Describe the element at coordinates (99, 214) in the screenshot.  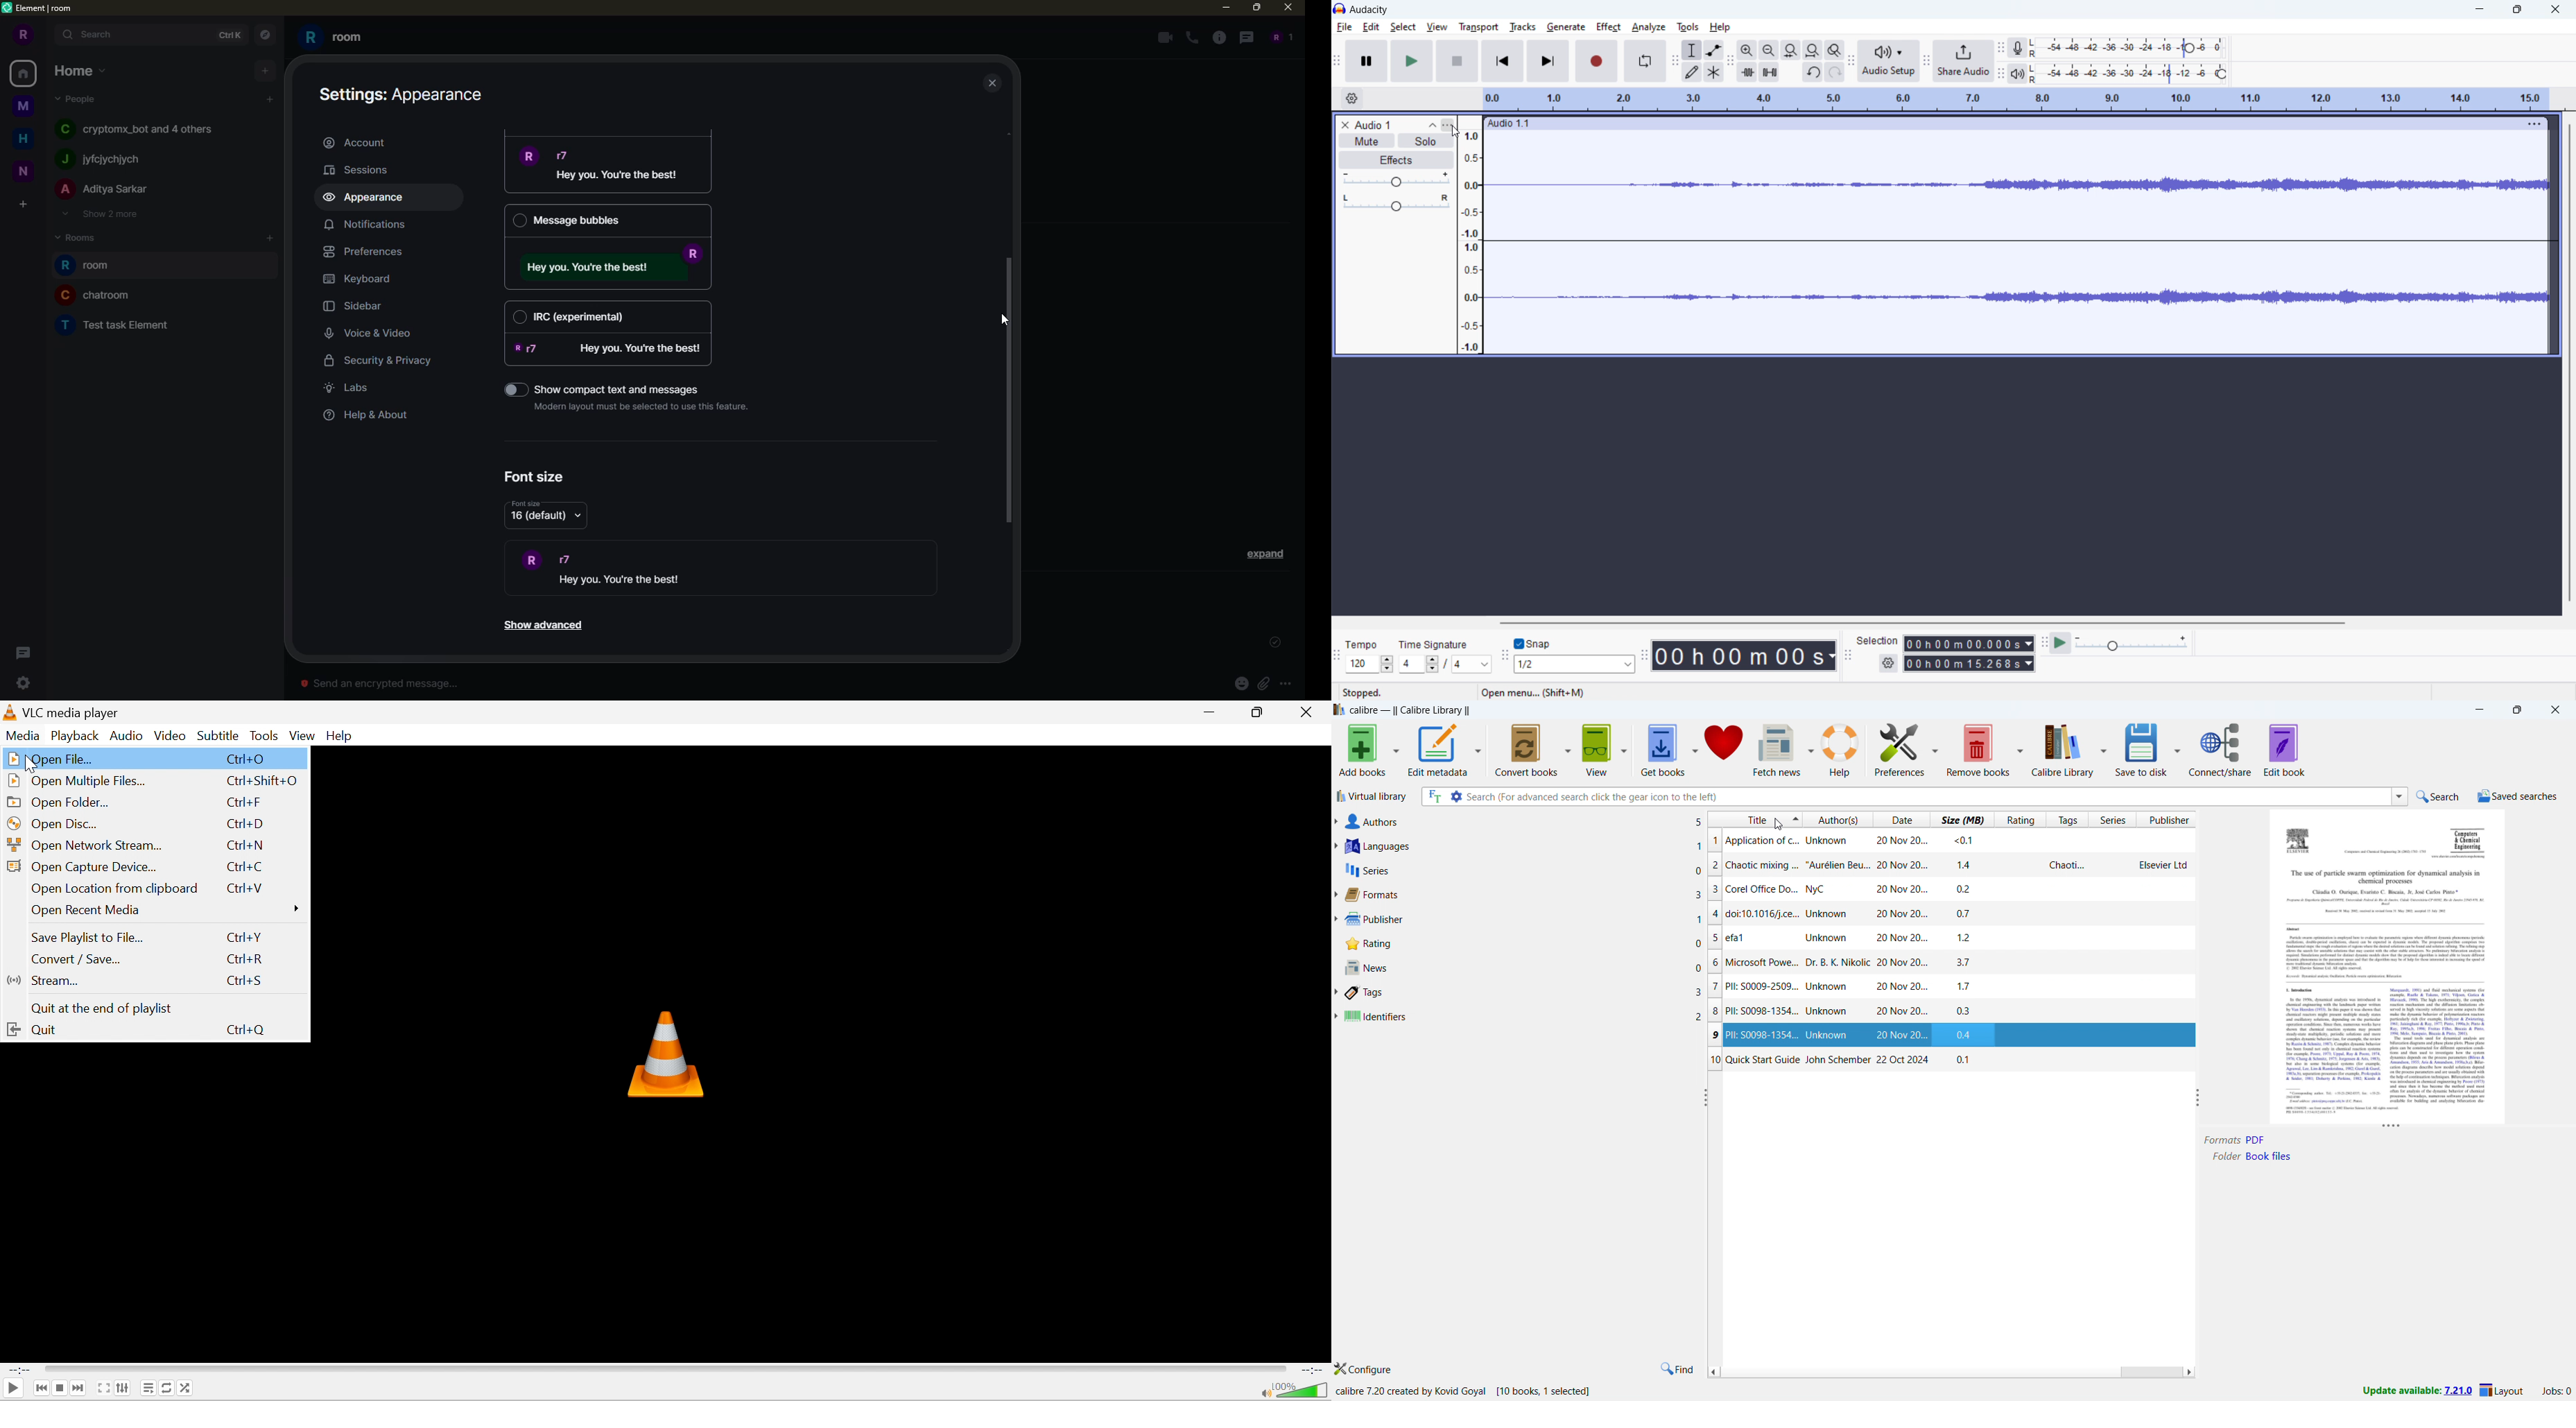
I see `show 2 more` at that location.